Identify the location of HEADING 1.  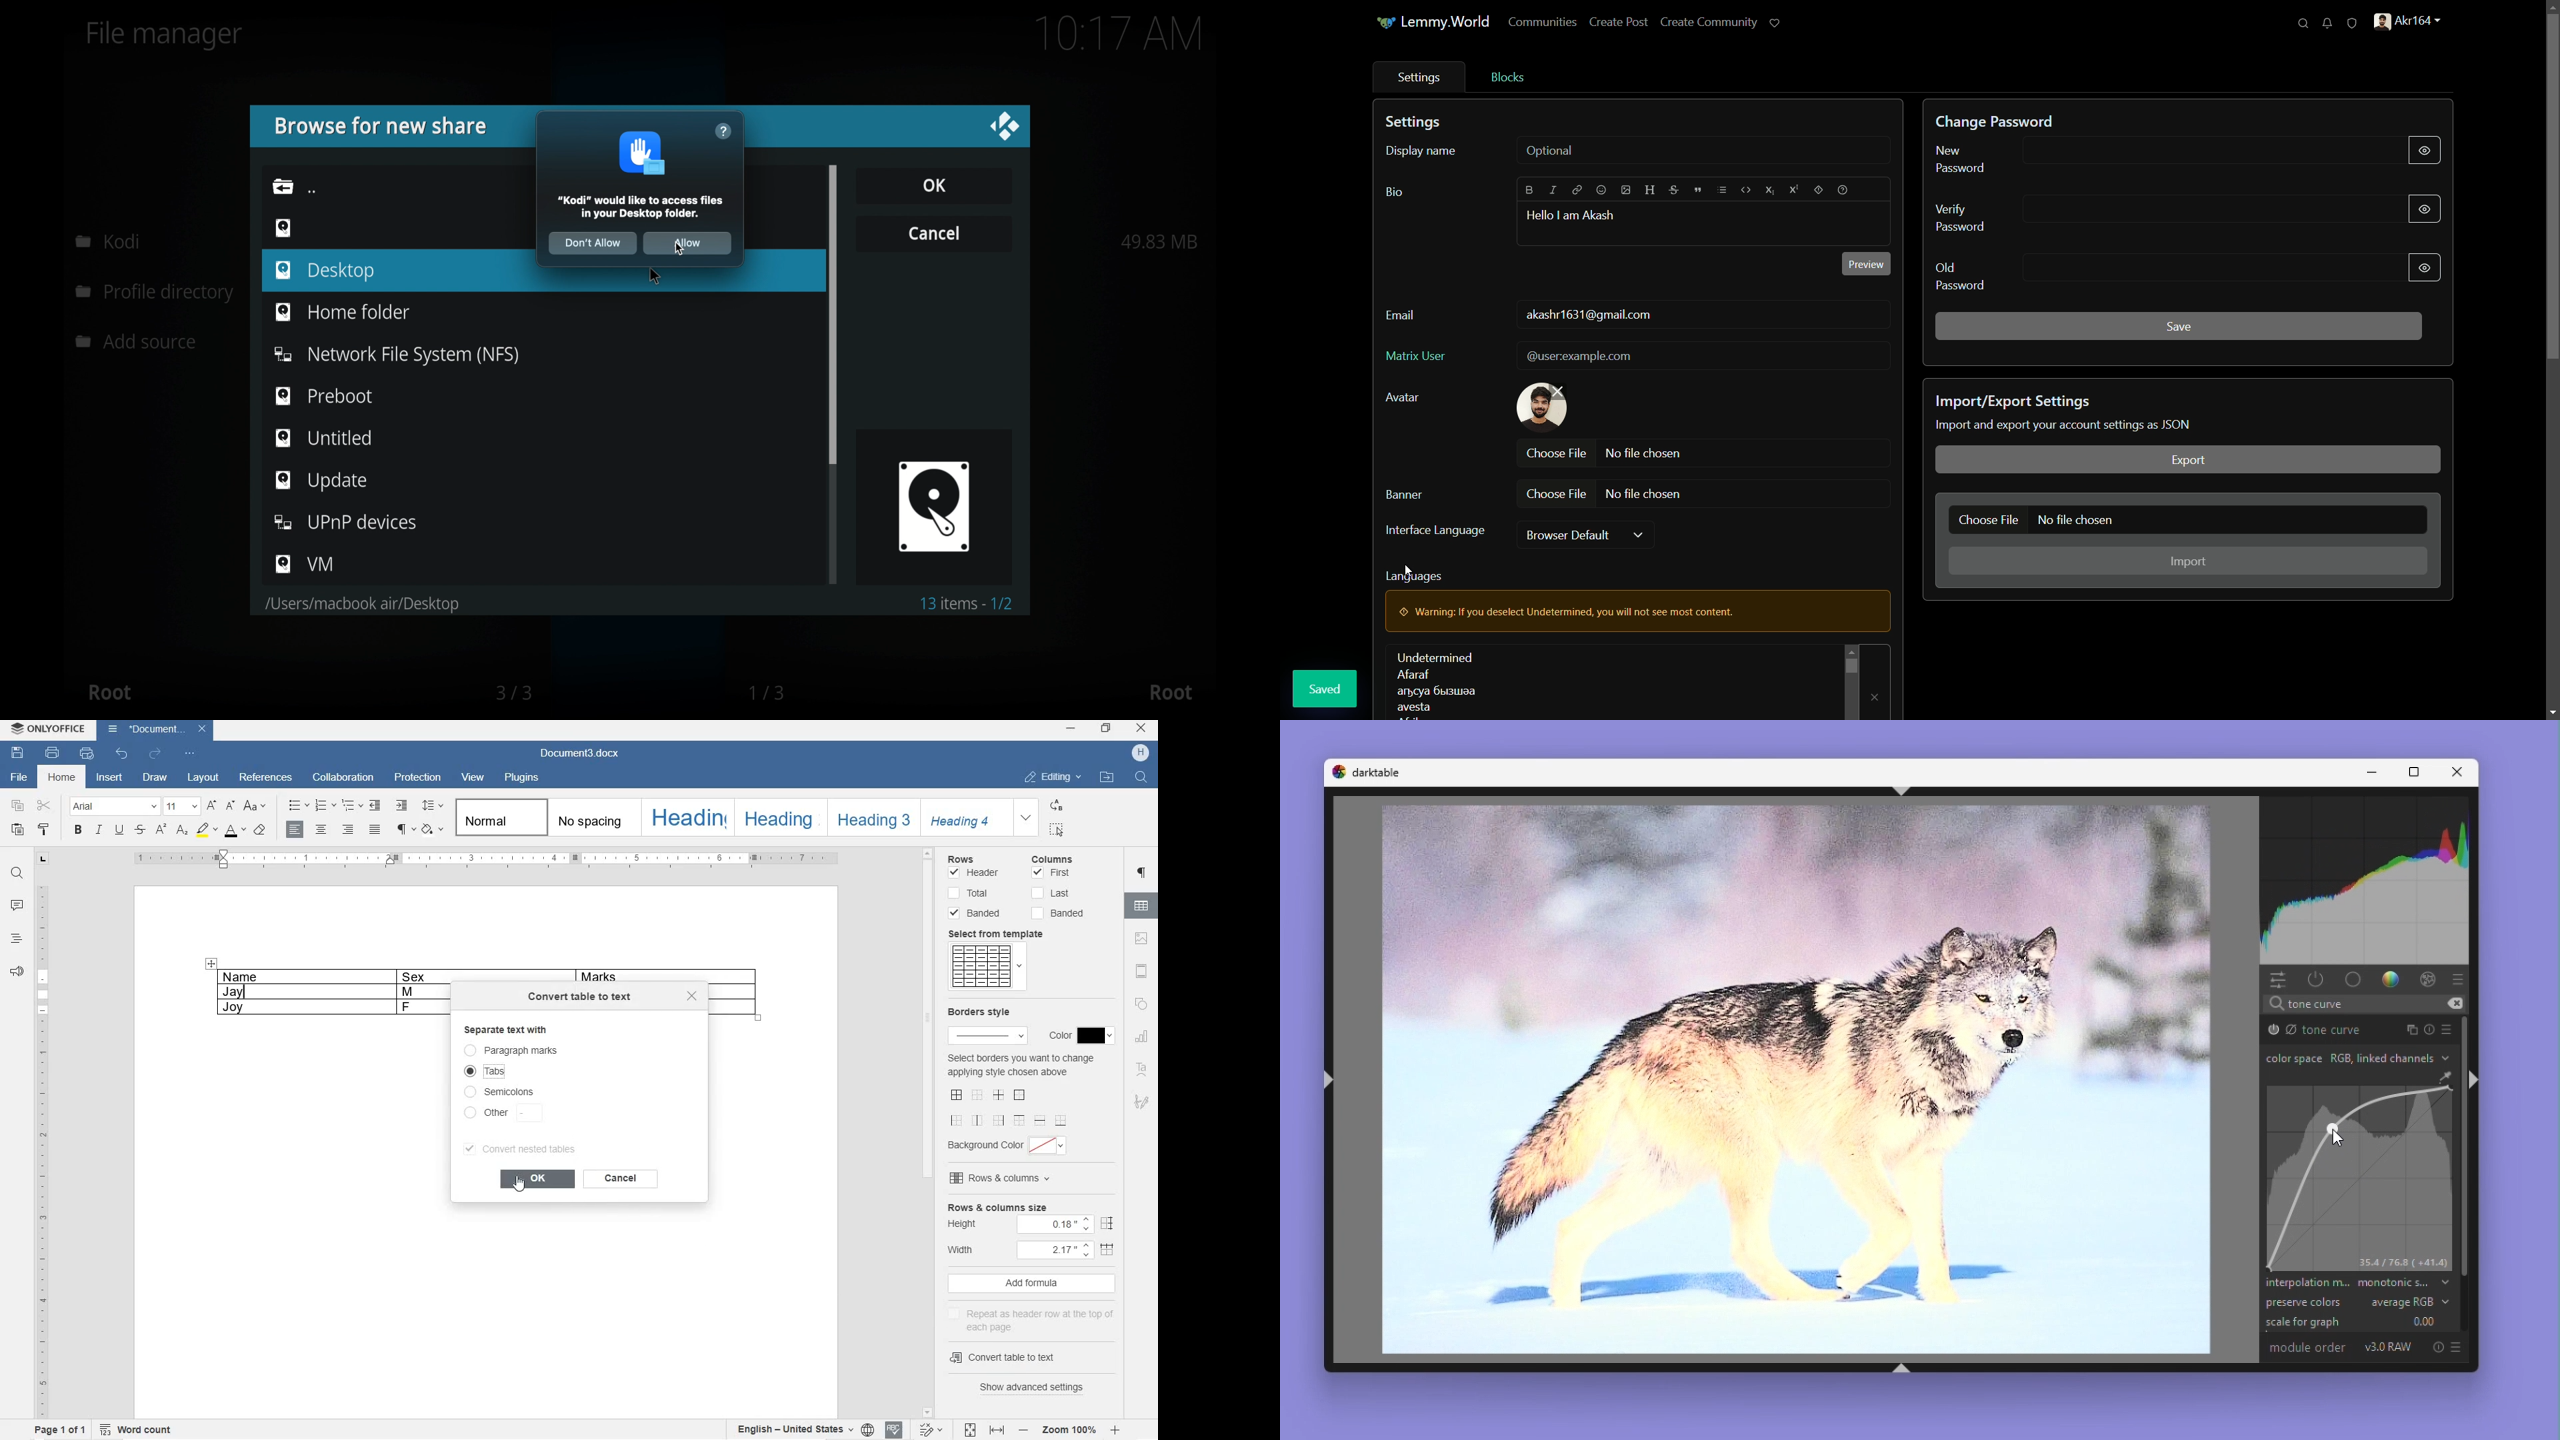
(687, 817).